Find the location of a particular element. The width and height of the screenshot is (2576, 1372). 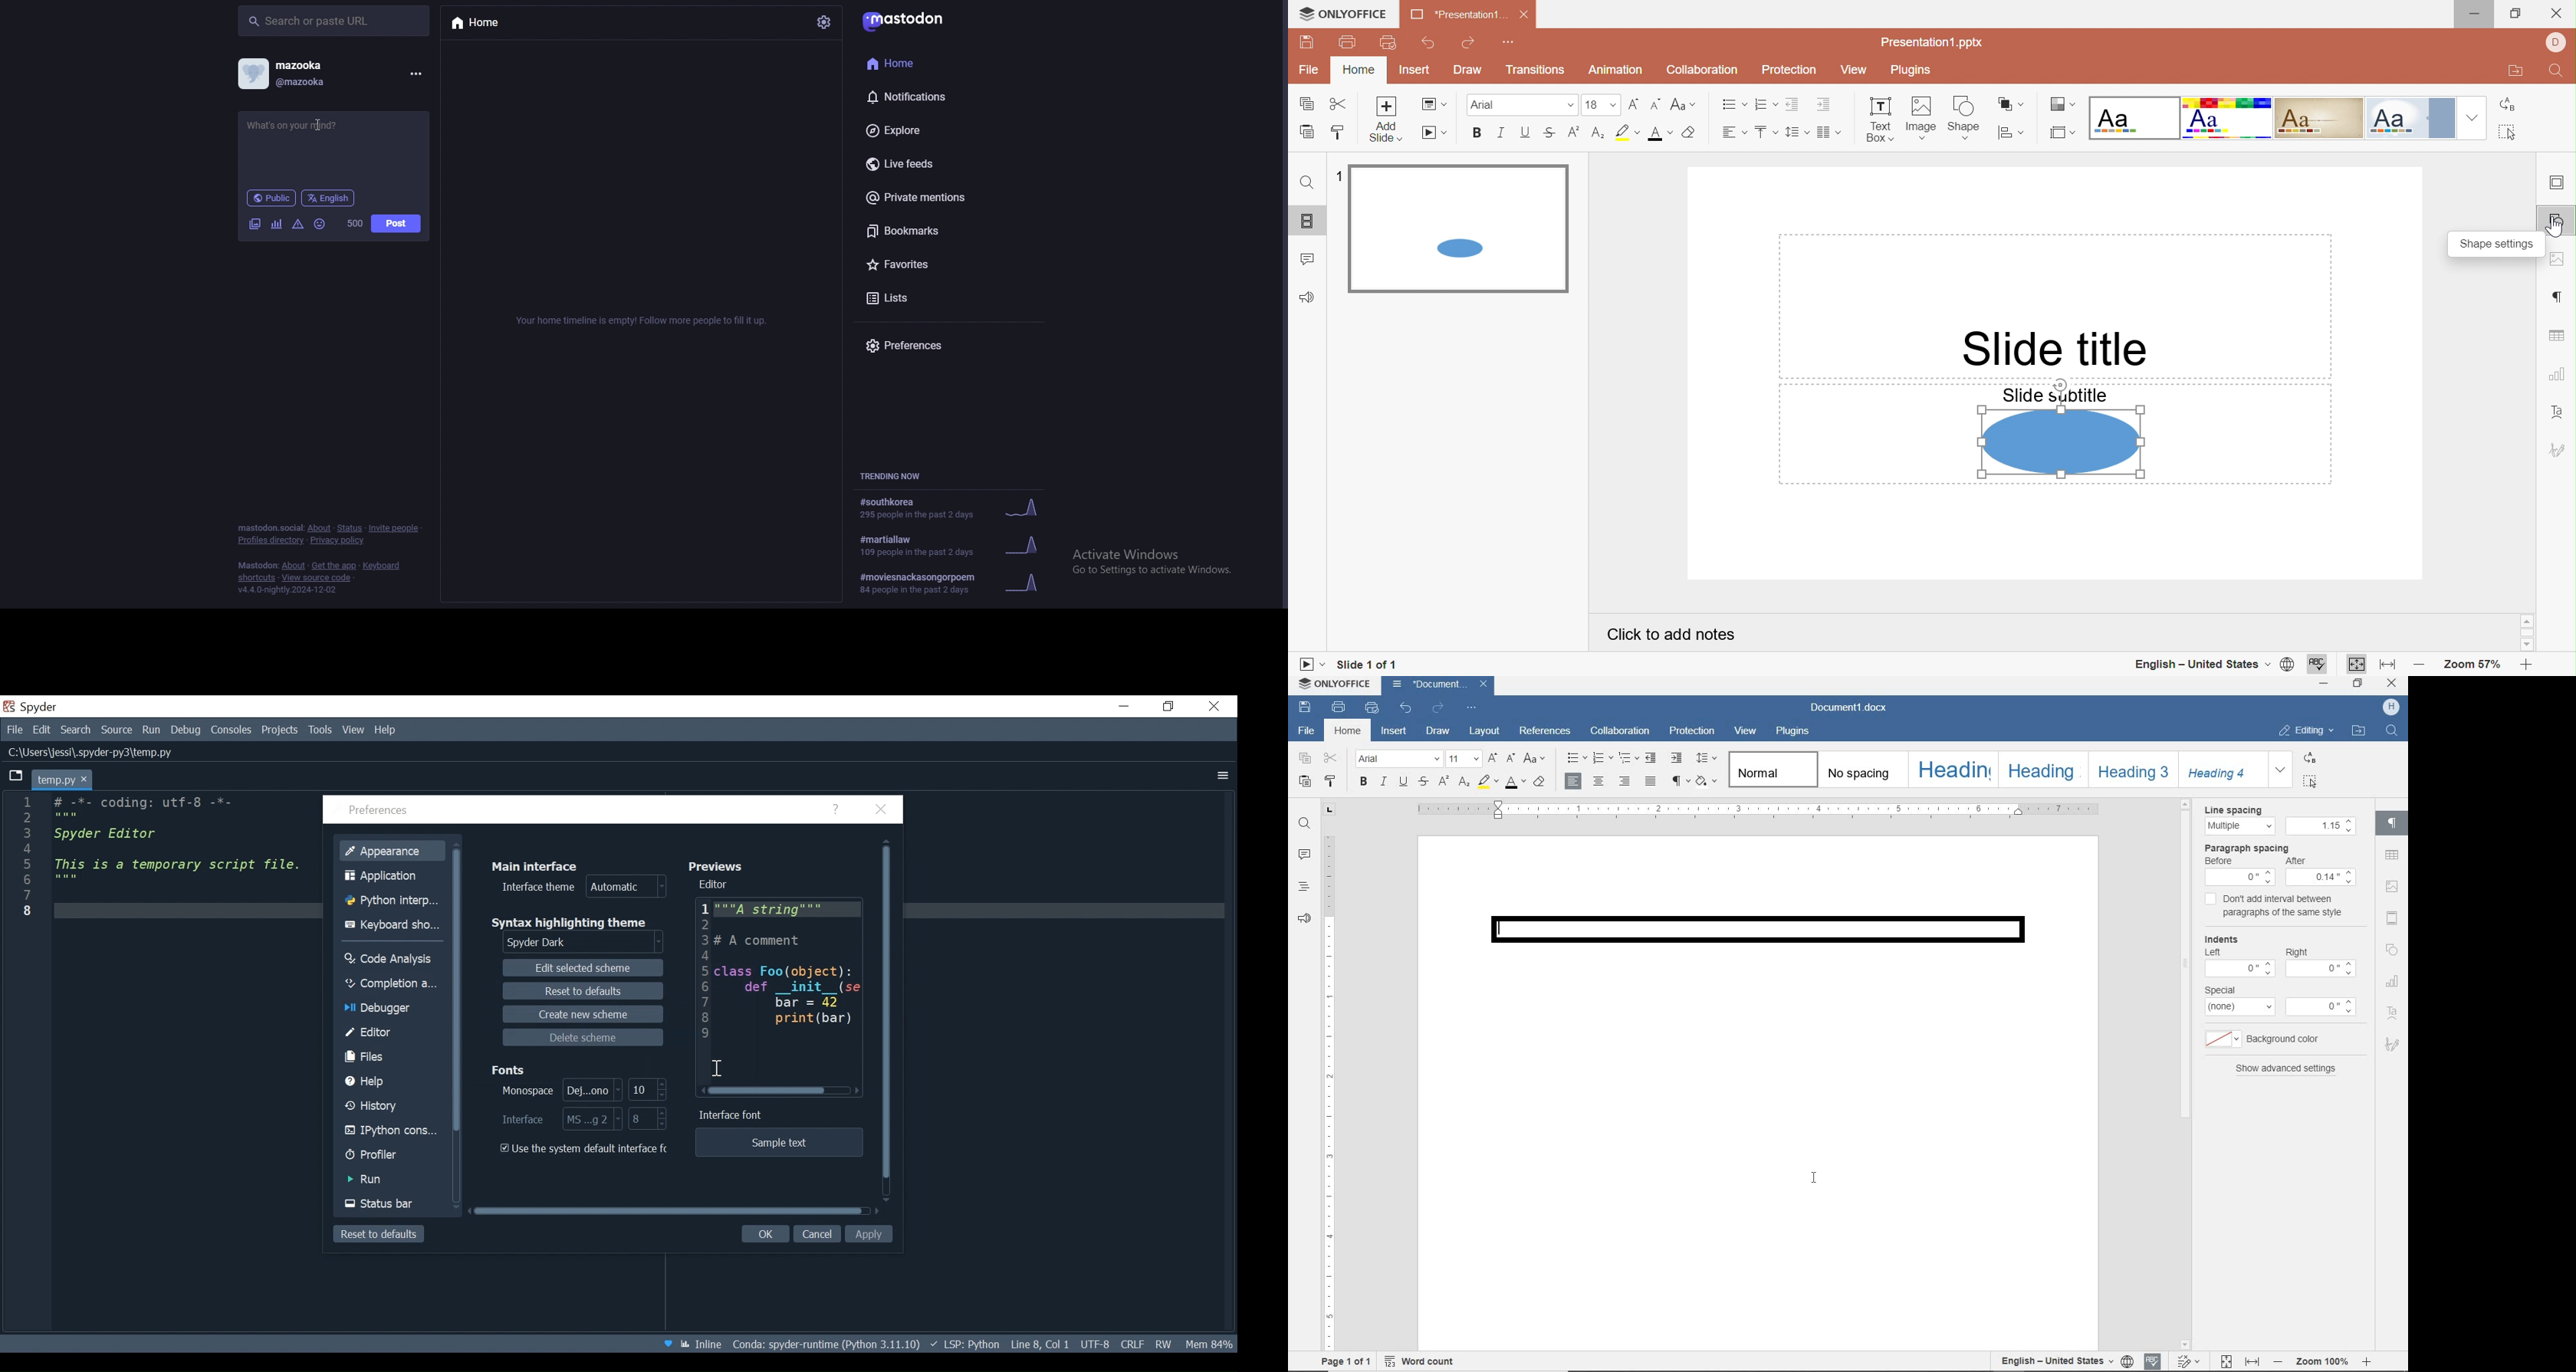

Drop down is located at coordinates (2473, 118).